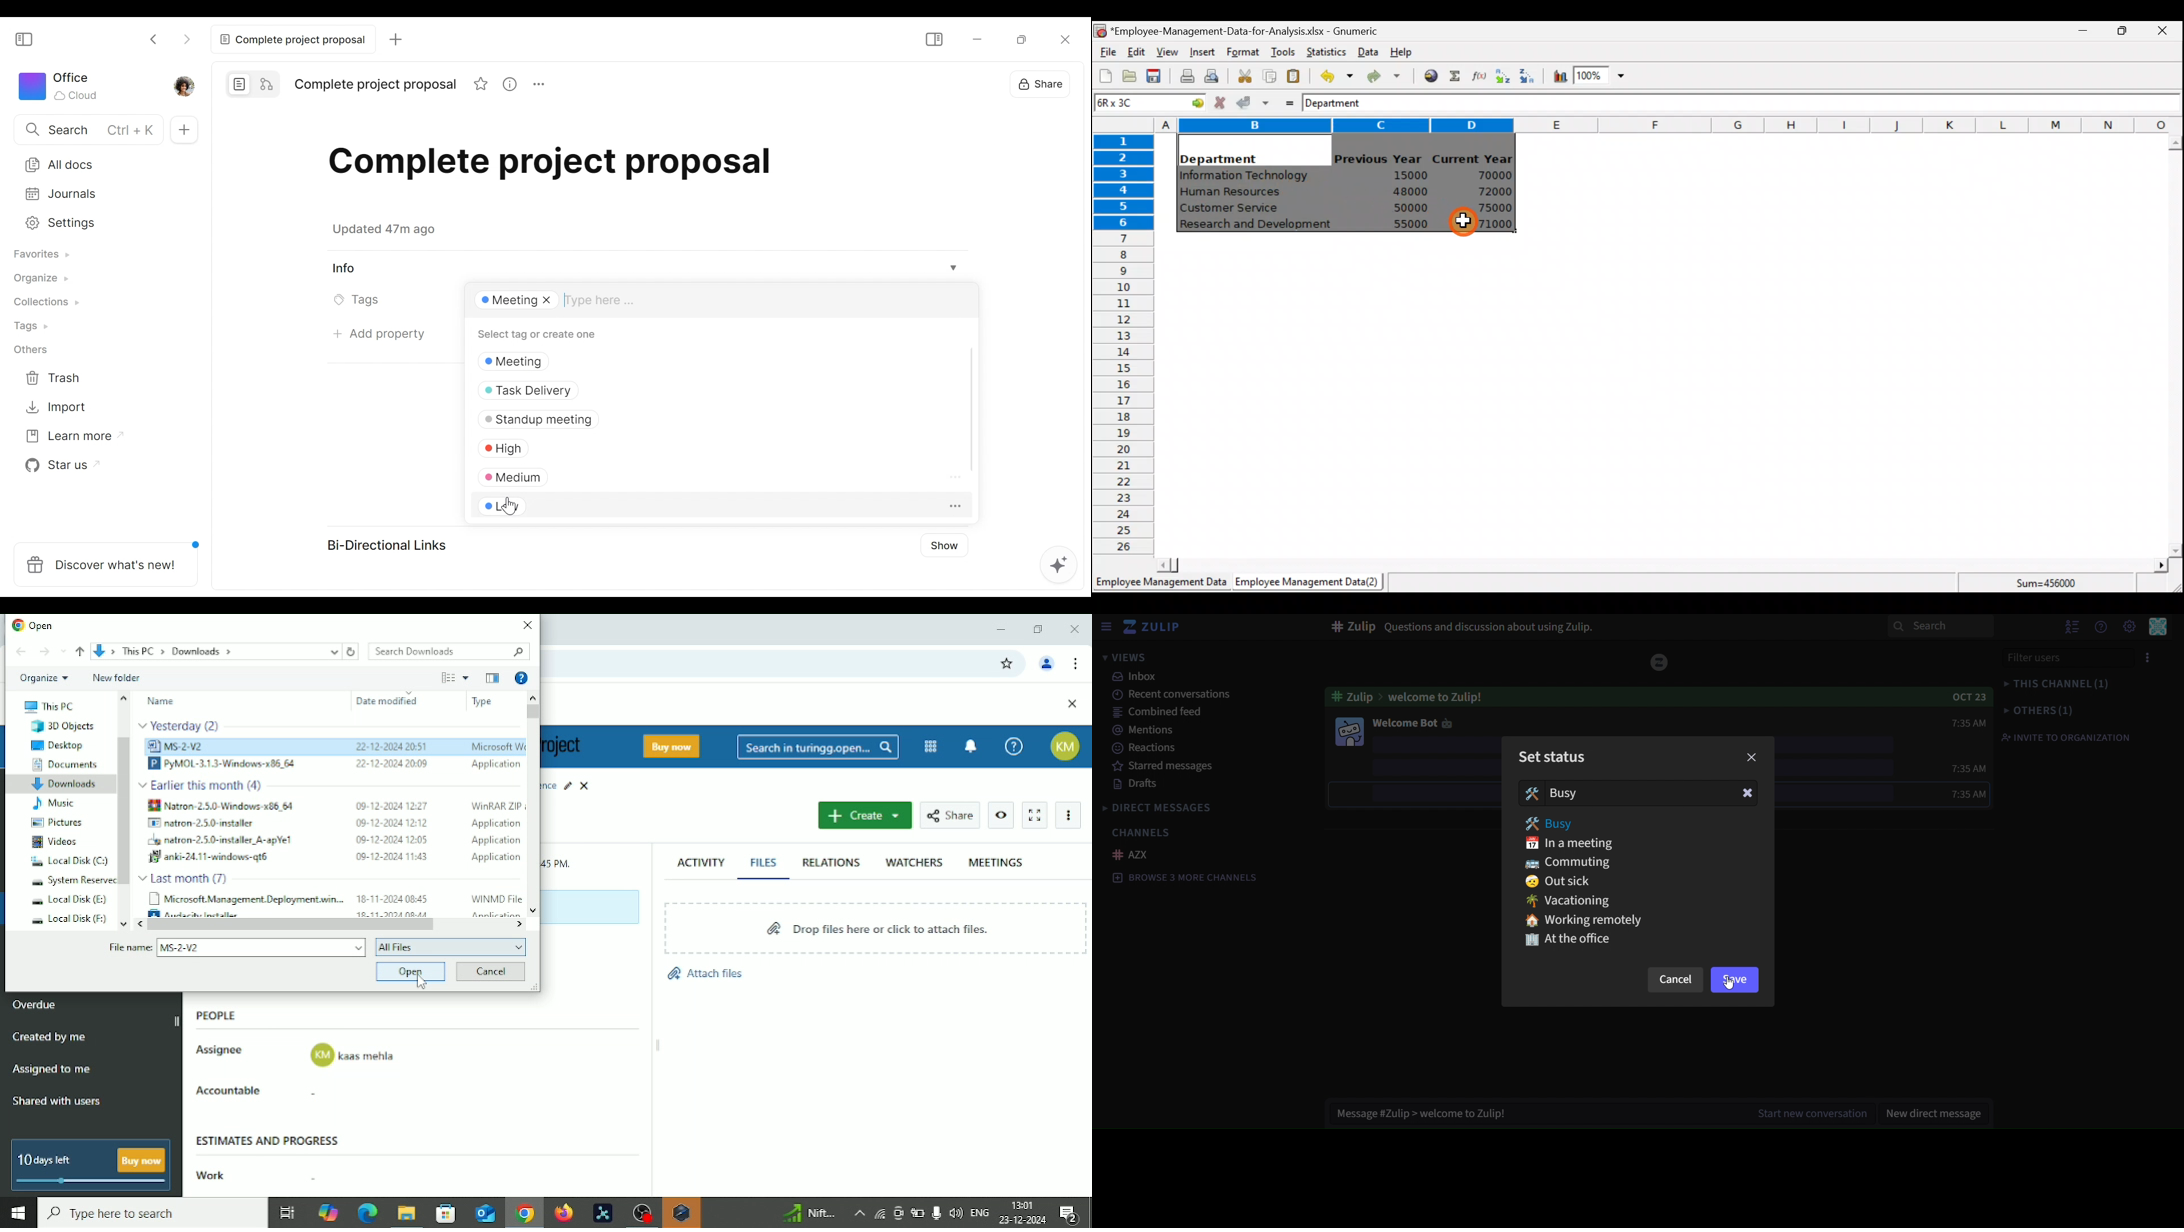 The height and width of the screenshot is (1232, 2184). Describe the element at coordinates (930, 746) in the screenshot. I see `Modules` at that location.